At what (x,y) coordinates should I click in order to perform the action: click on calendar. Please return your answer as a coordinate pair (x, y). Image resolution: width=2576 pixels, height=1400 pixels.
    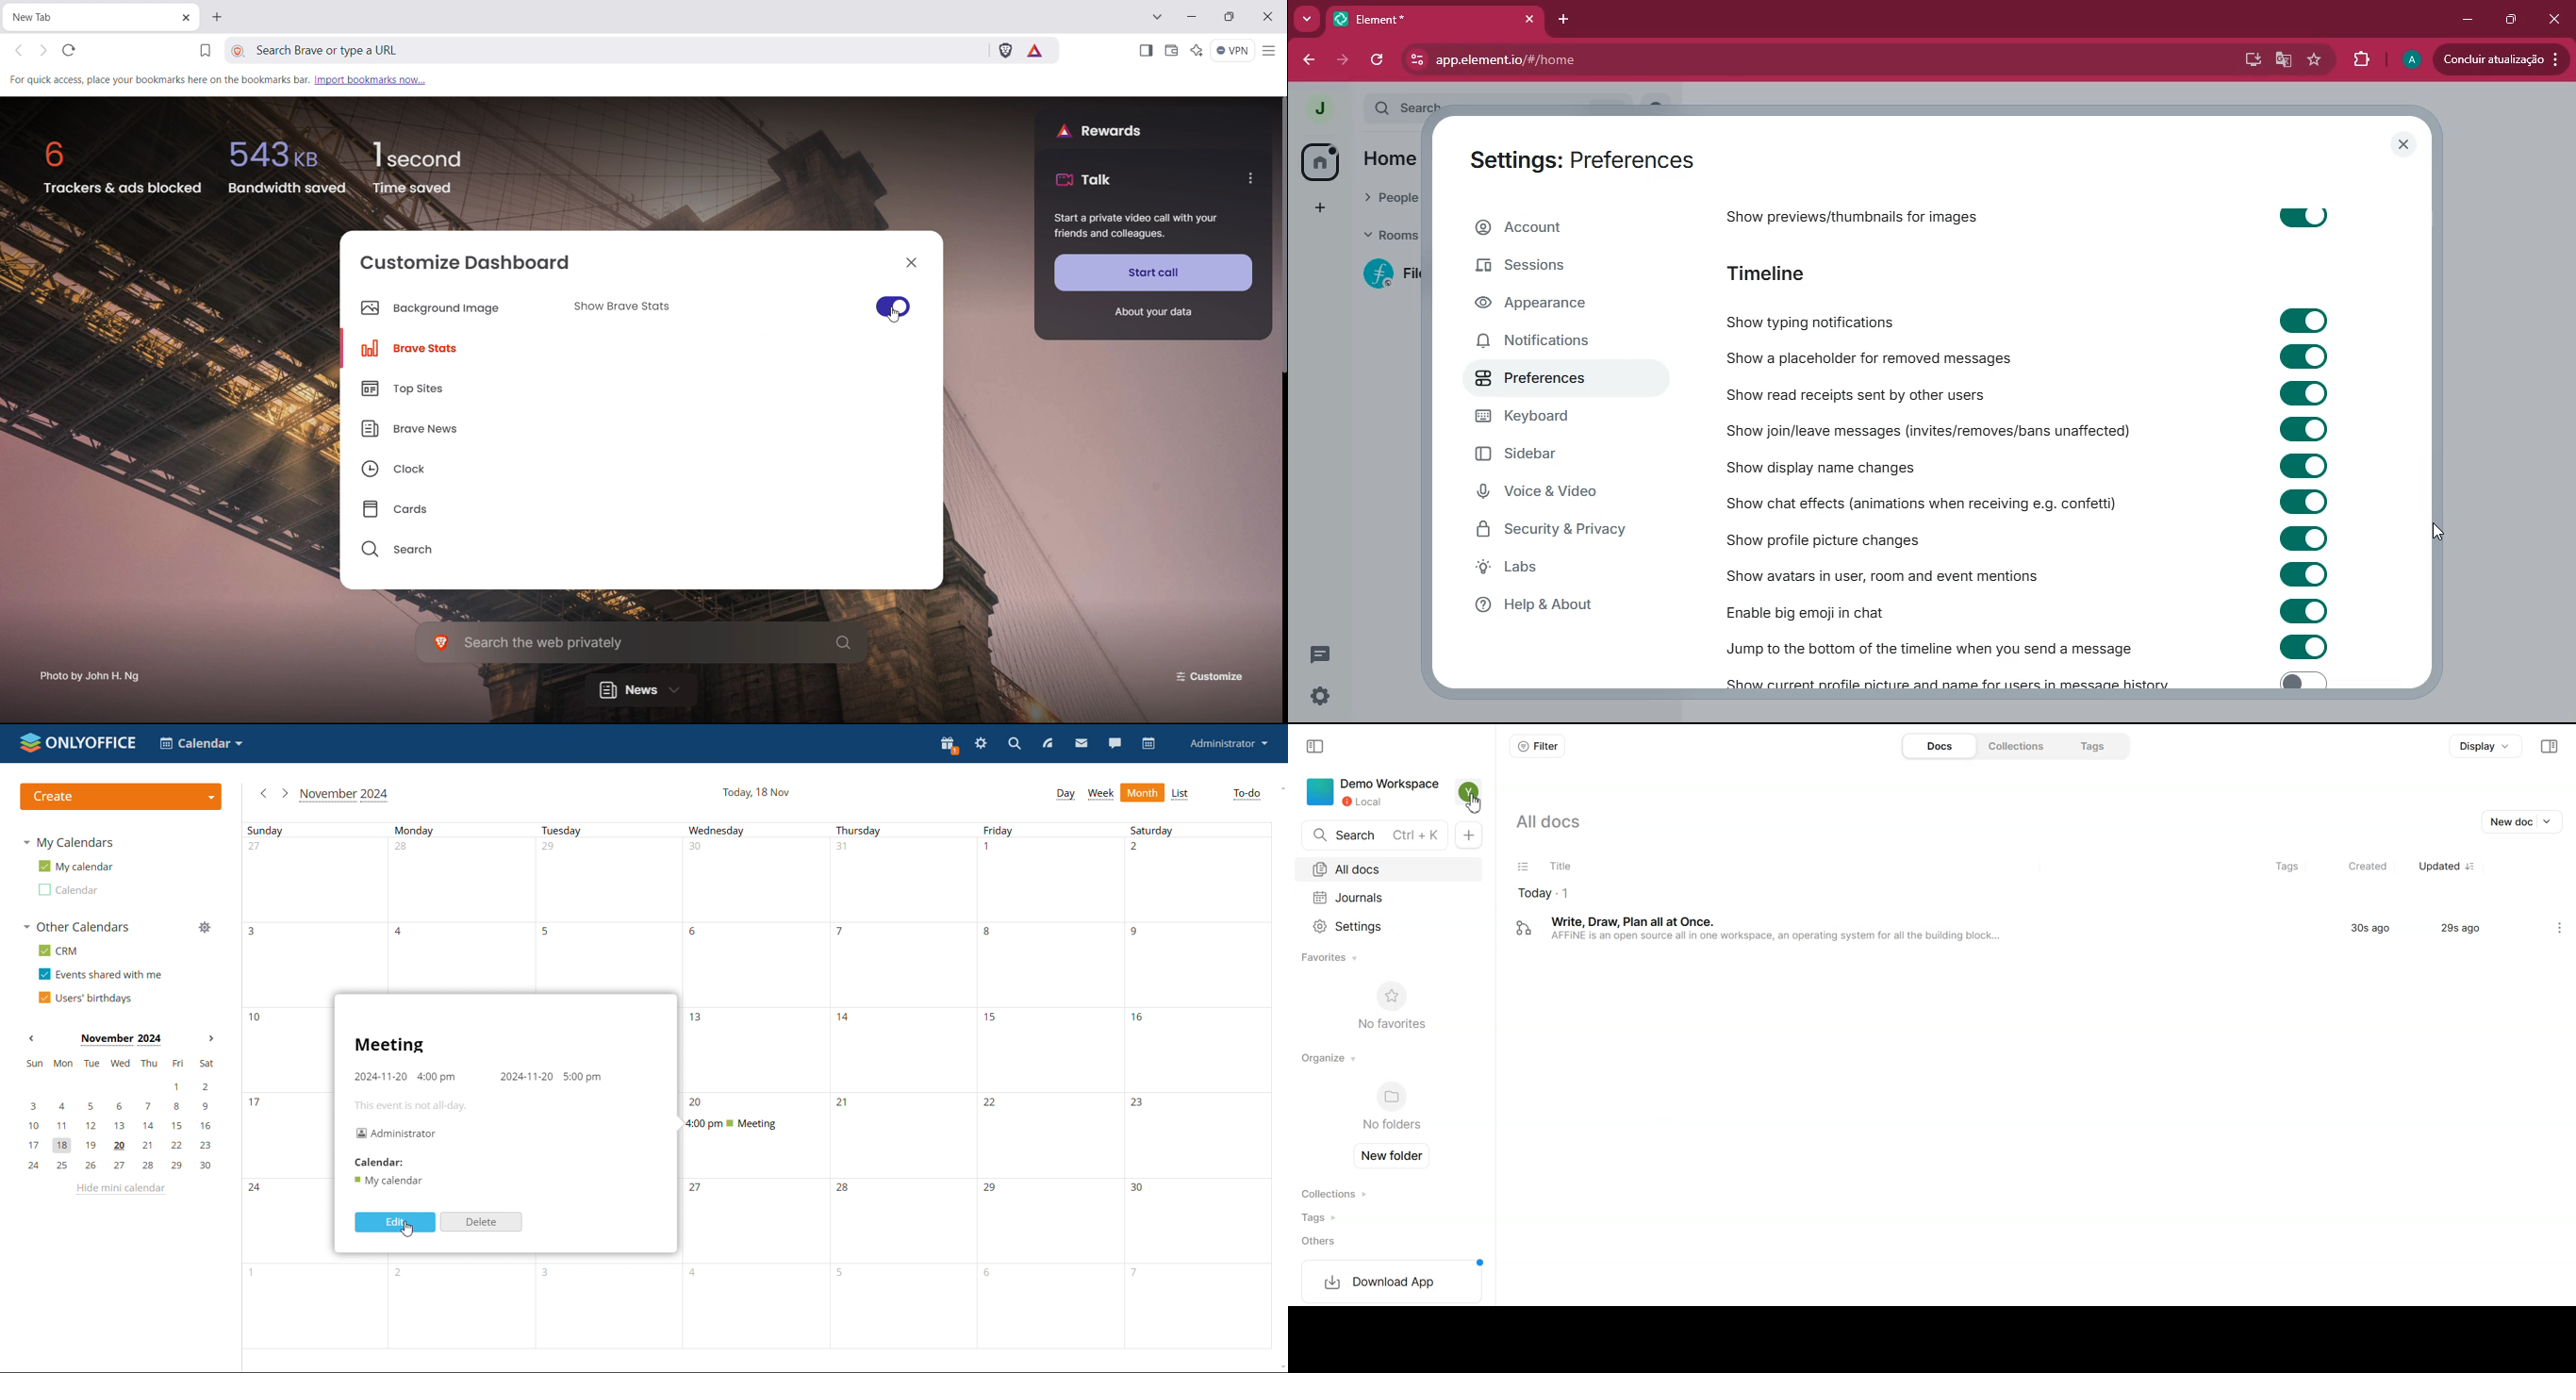
    Looking at the image, I should click on (1150, 743).